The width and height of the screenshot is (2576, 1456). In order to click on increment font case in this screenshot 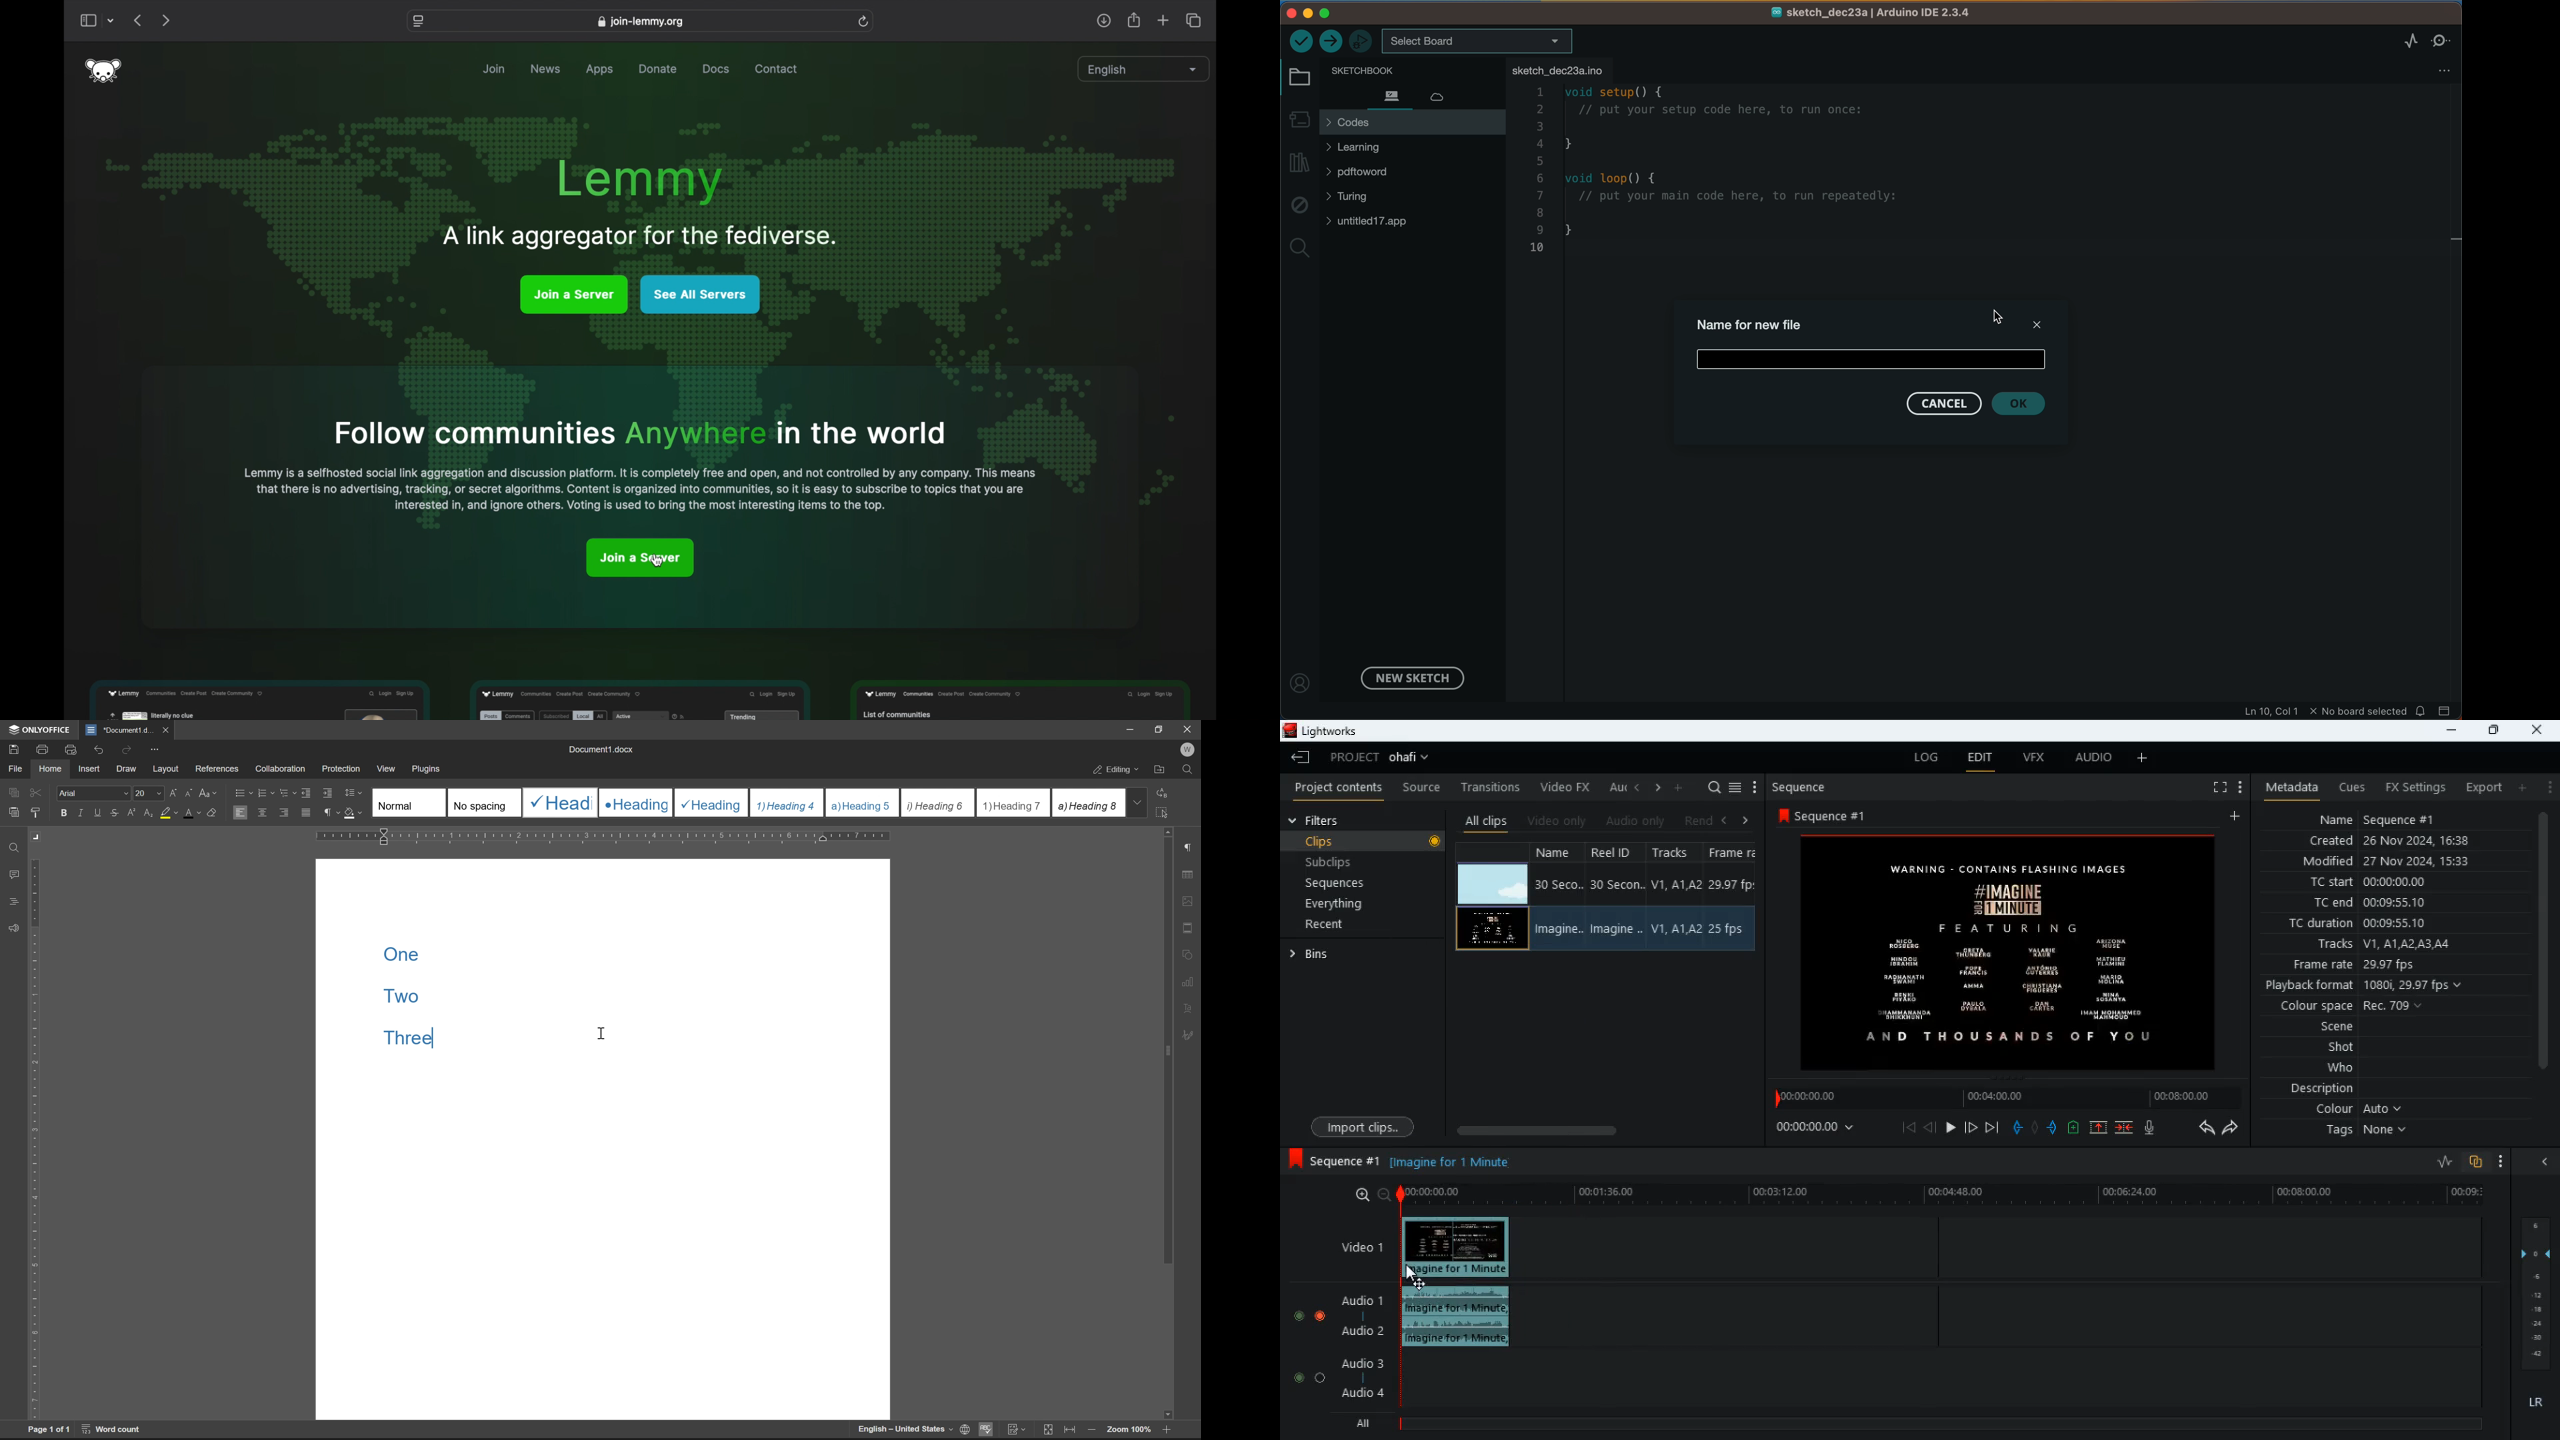, I will do `click(172, 791)`.